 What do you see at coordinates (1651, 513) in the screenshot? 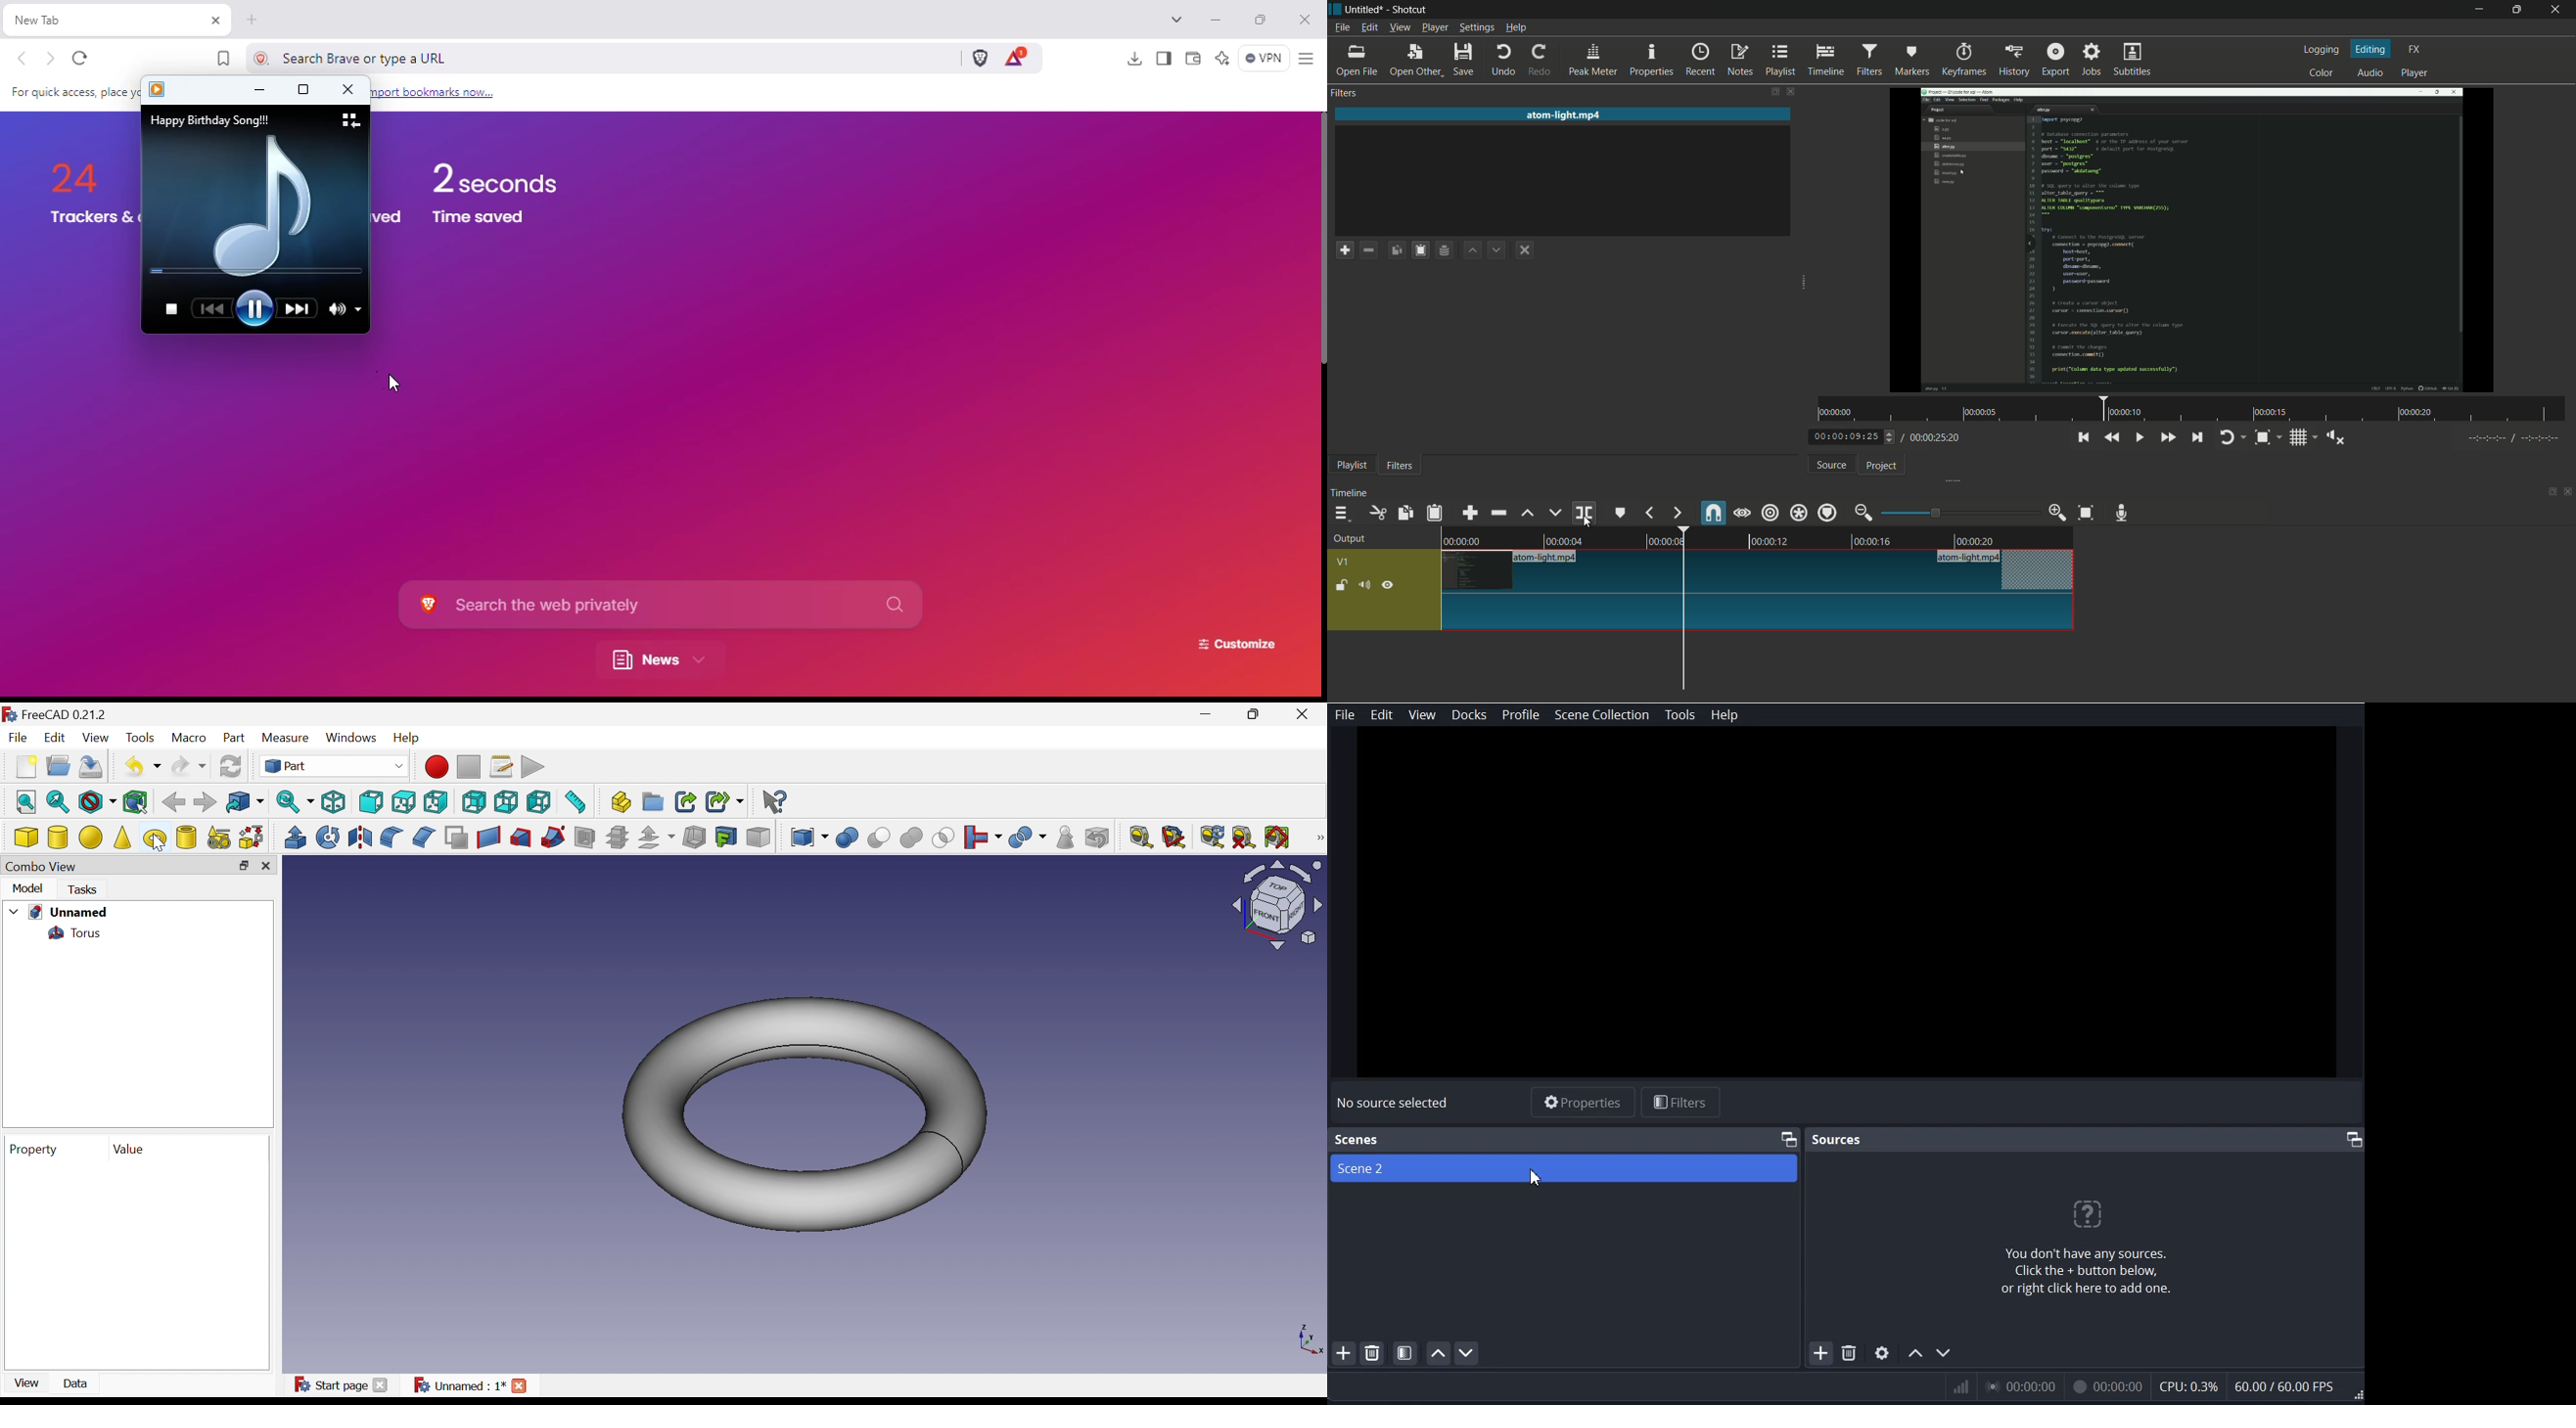
I see `previous marker` at bounding box center [1651, 513].